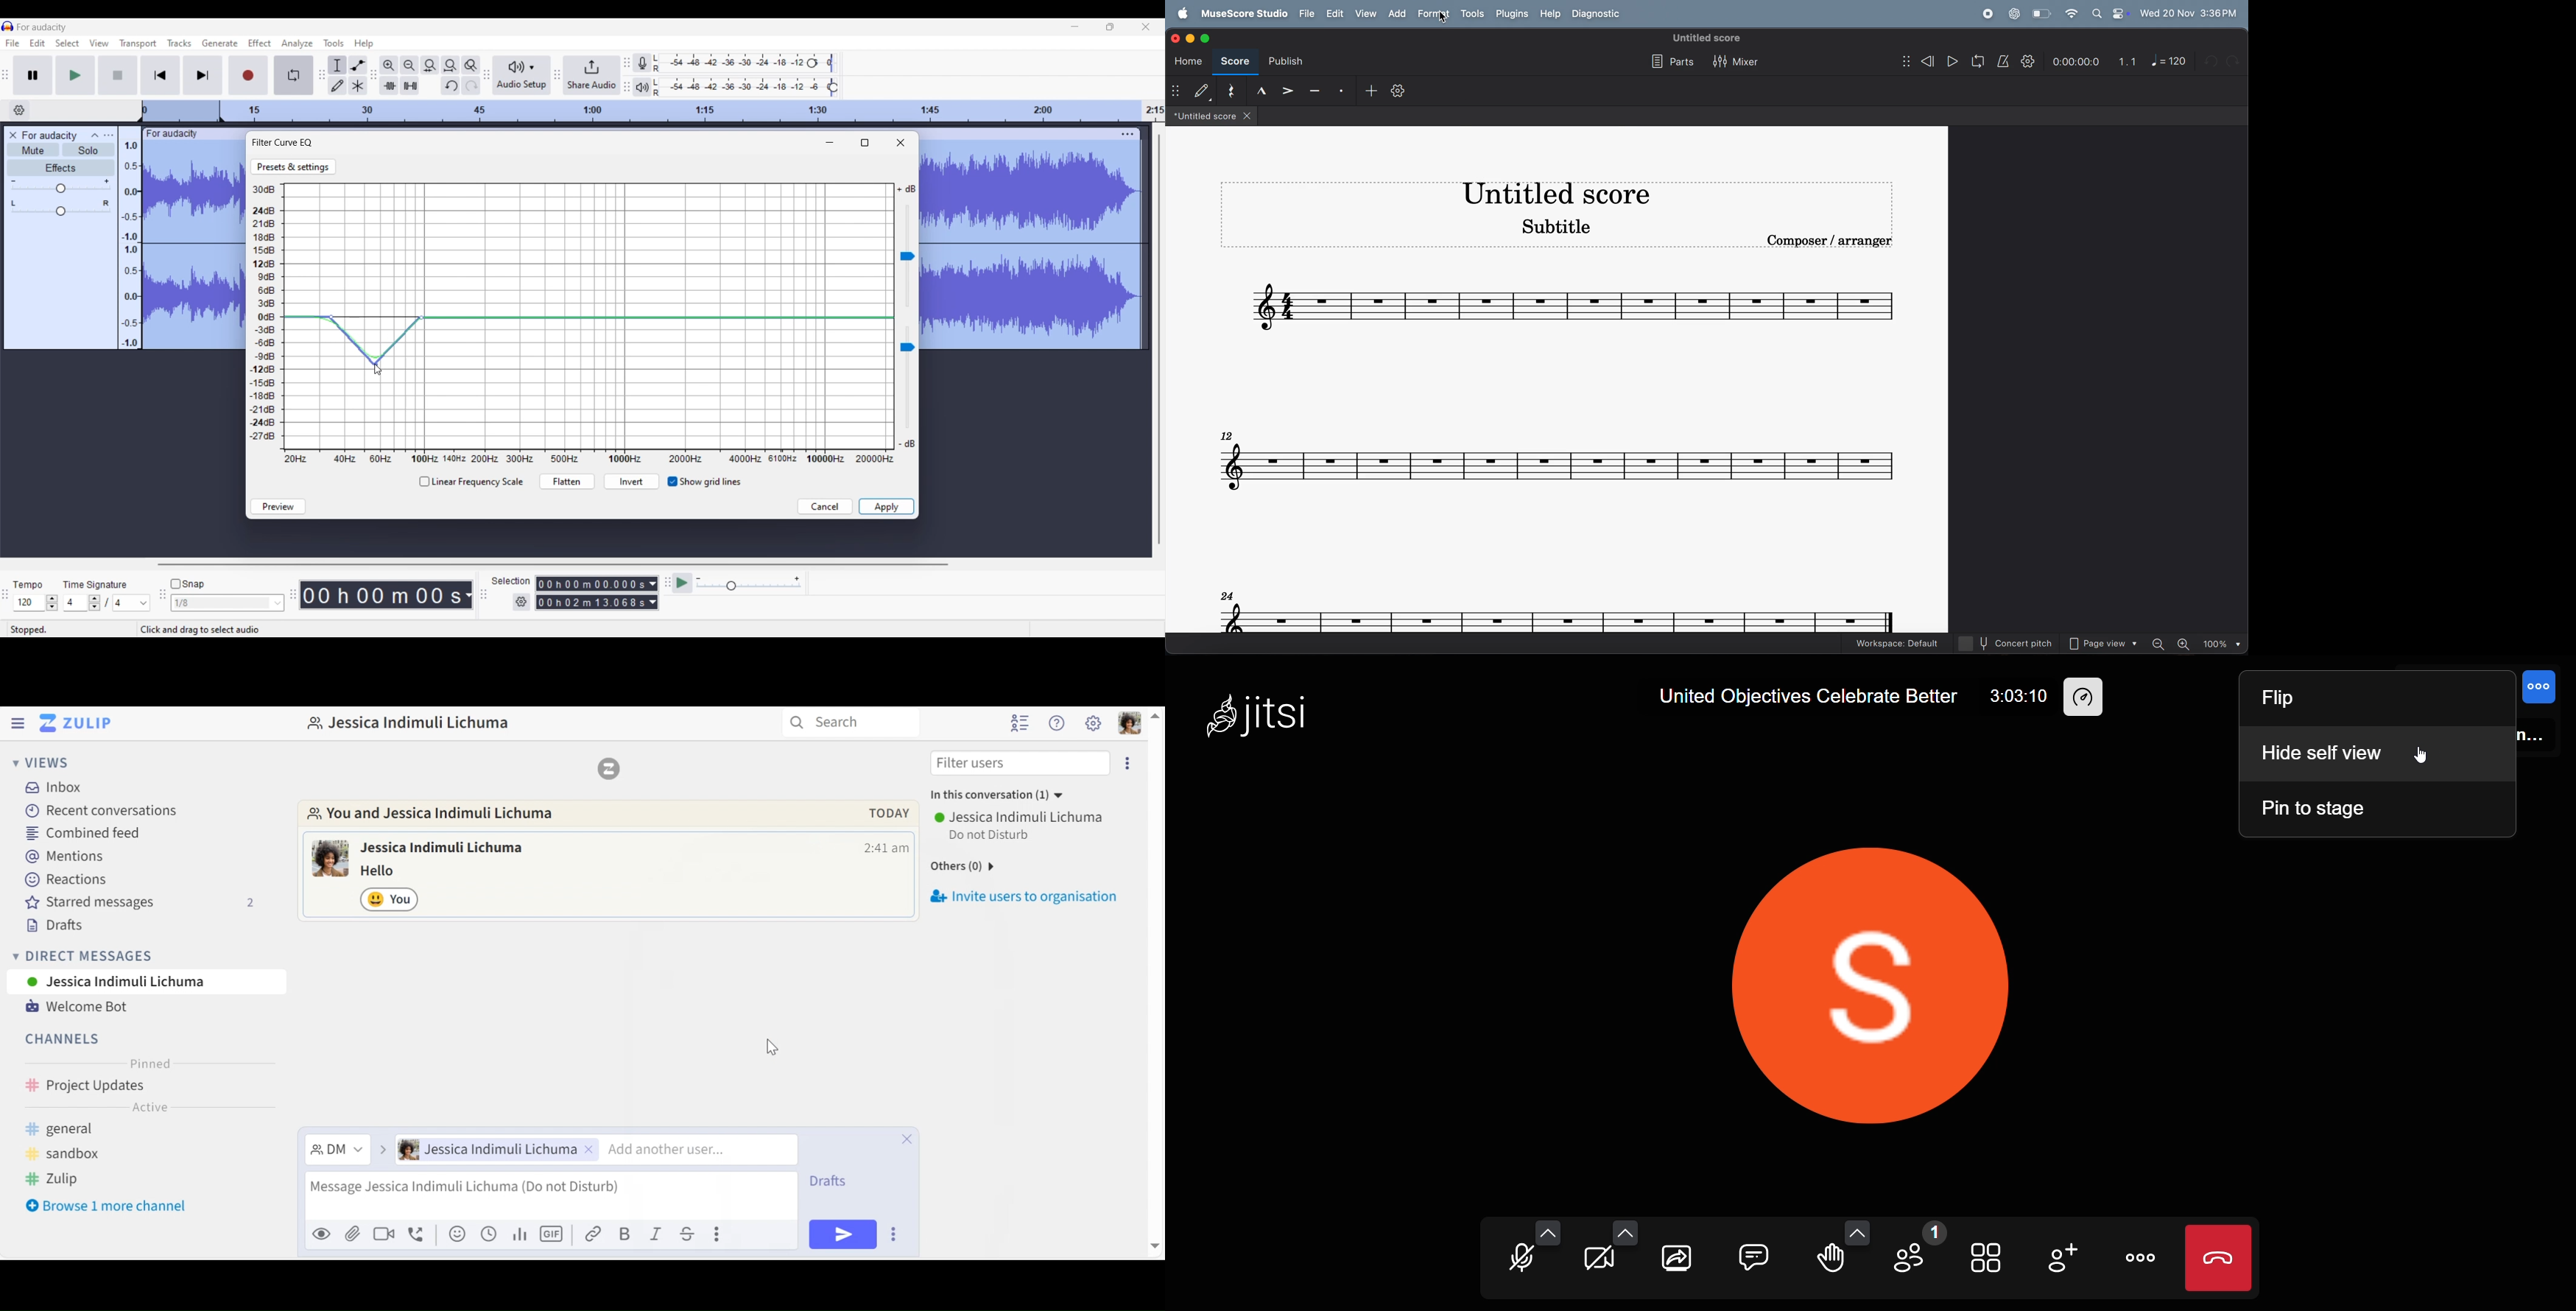  I want to click on Add voice call, so click(418, 1235).